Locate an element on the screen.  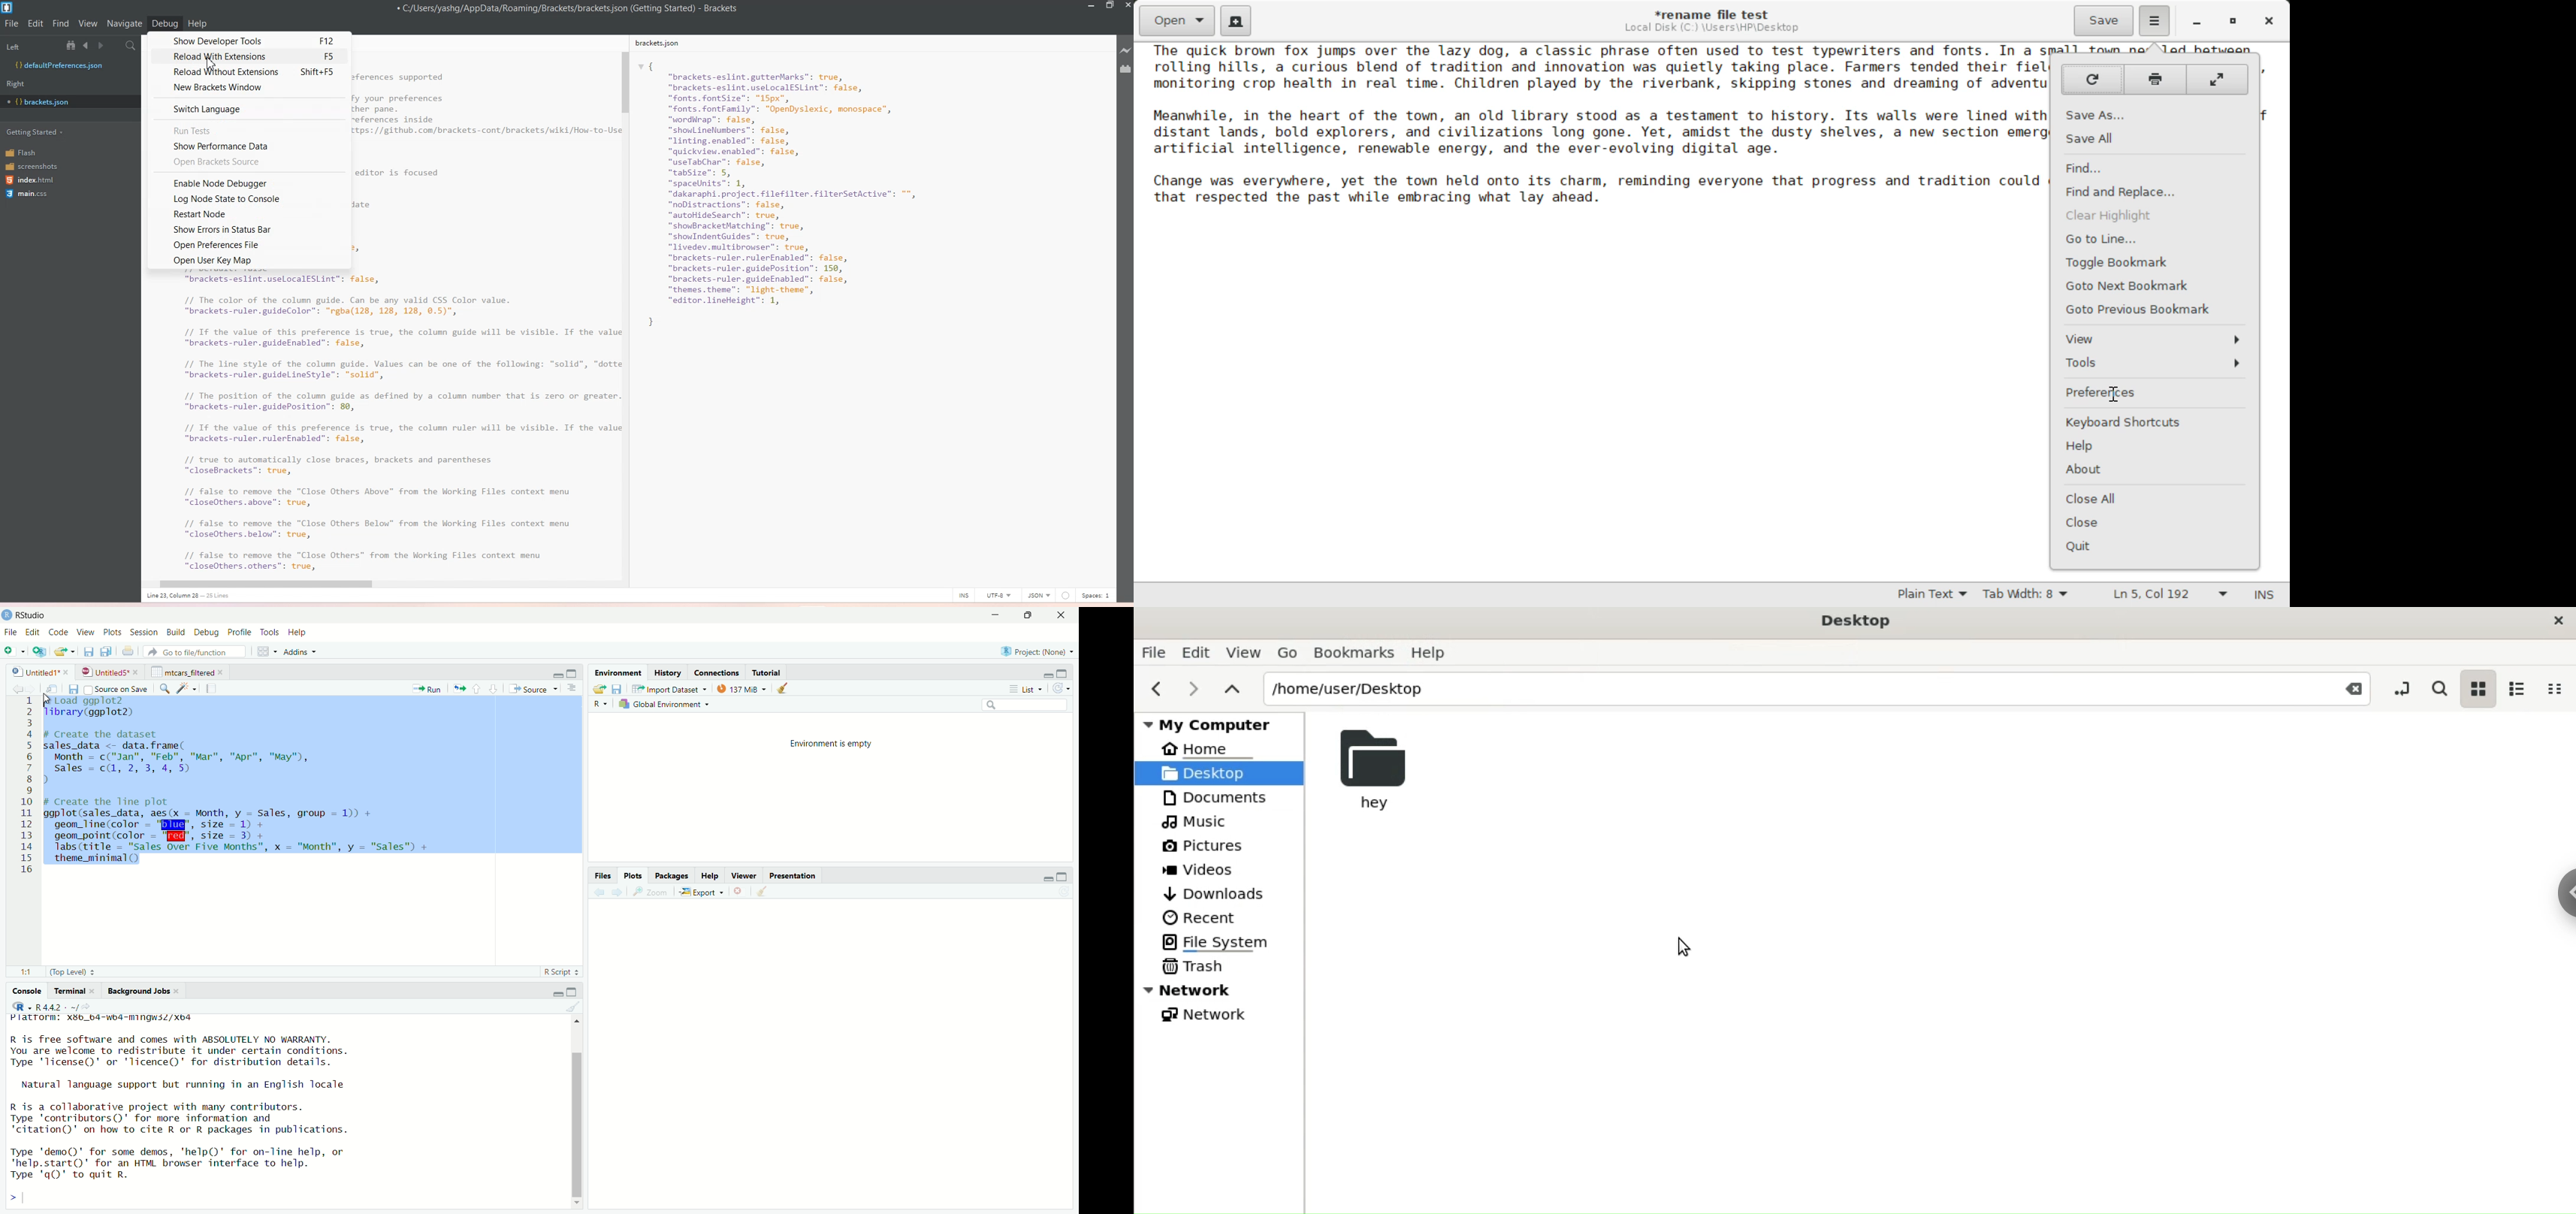
Reload with extensions is located at coordinates (249, 56).